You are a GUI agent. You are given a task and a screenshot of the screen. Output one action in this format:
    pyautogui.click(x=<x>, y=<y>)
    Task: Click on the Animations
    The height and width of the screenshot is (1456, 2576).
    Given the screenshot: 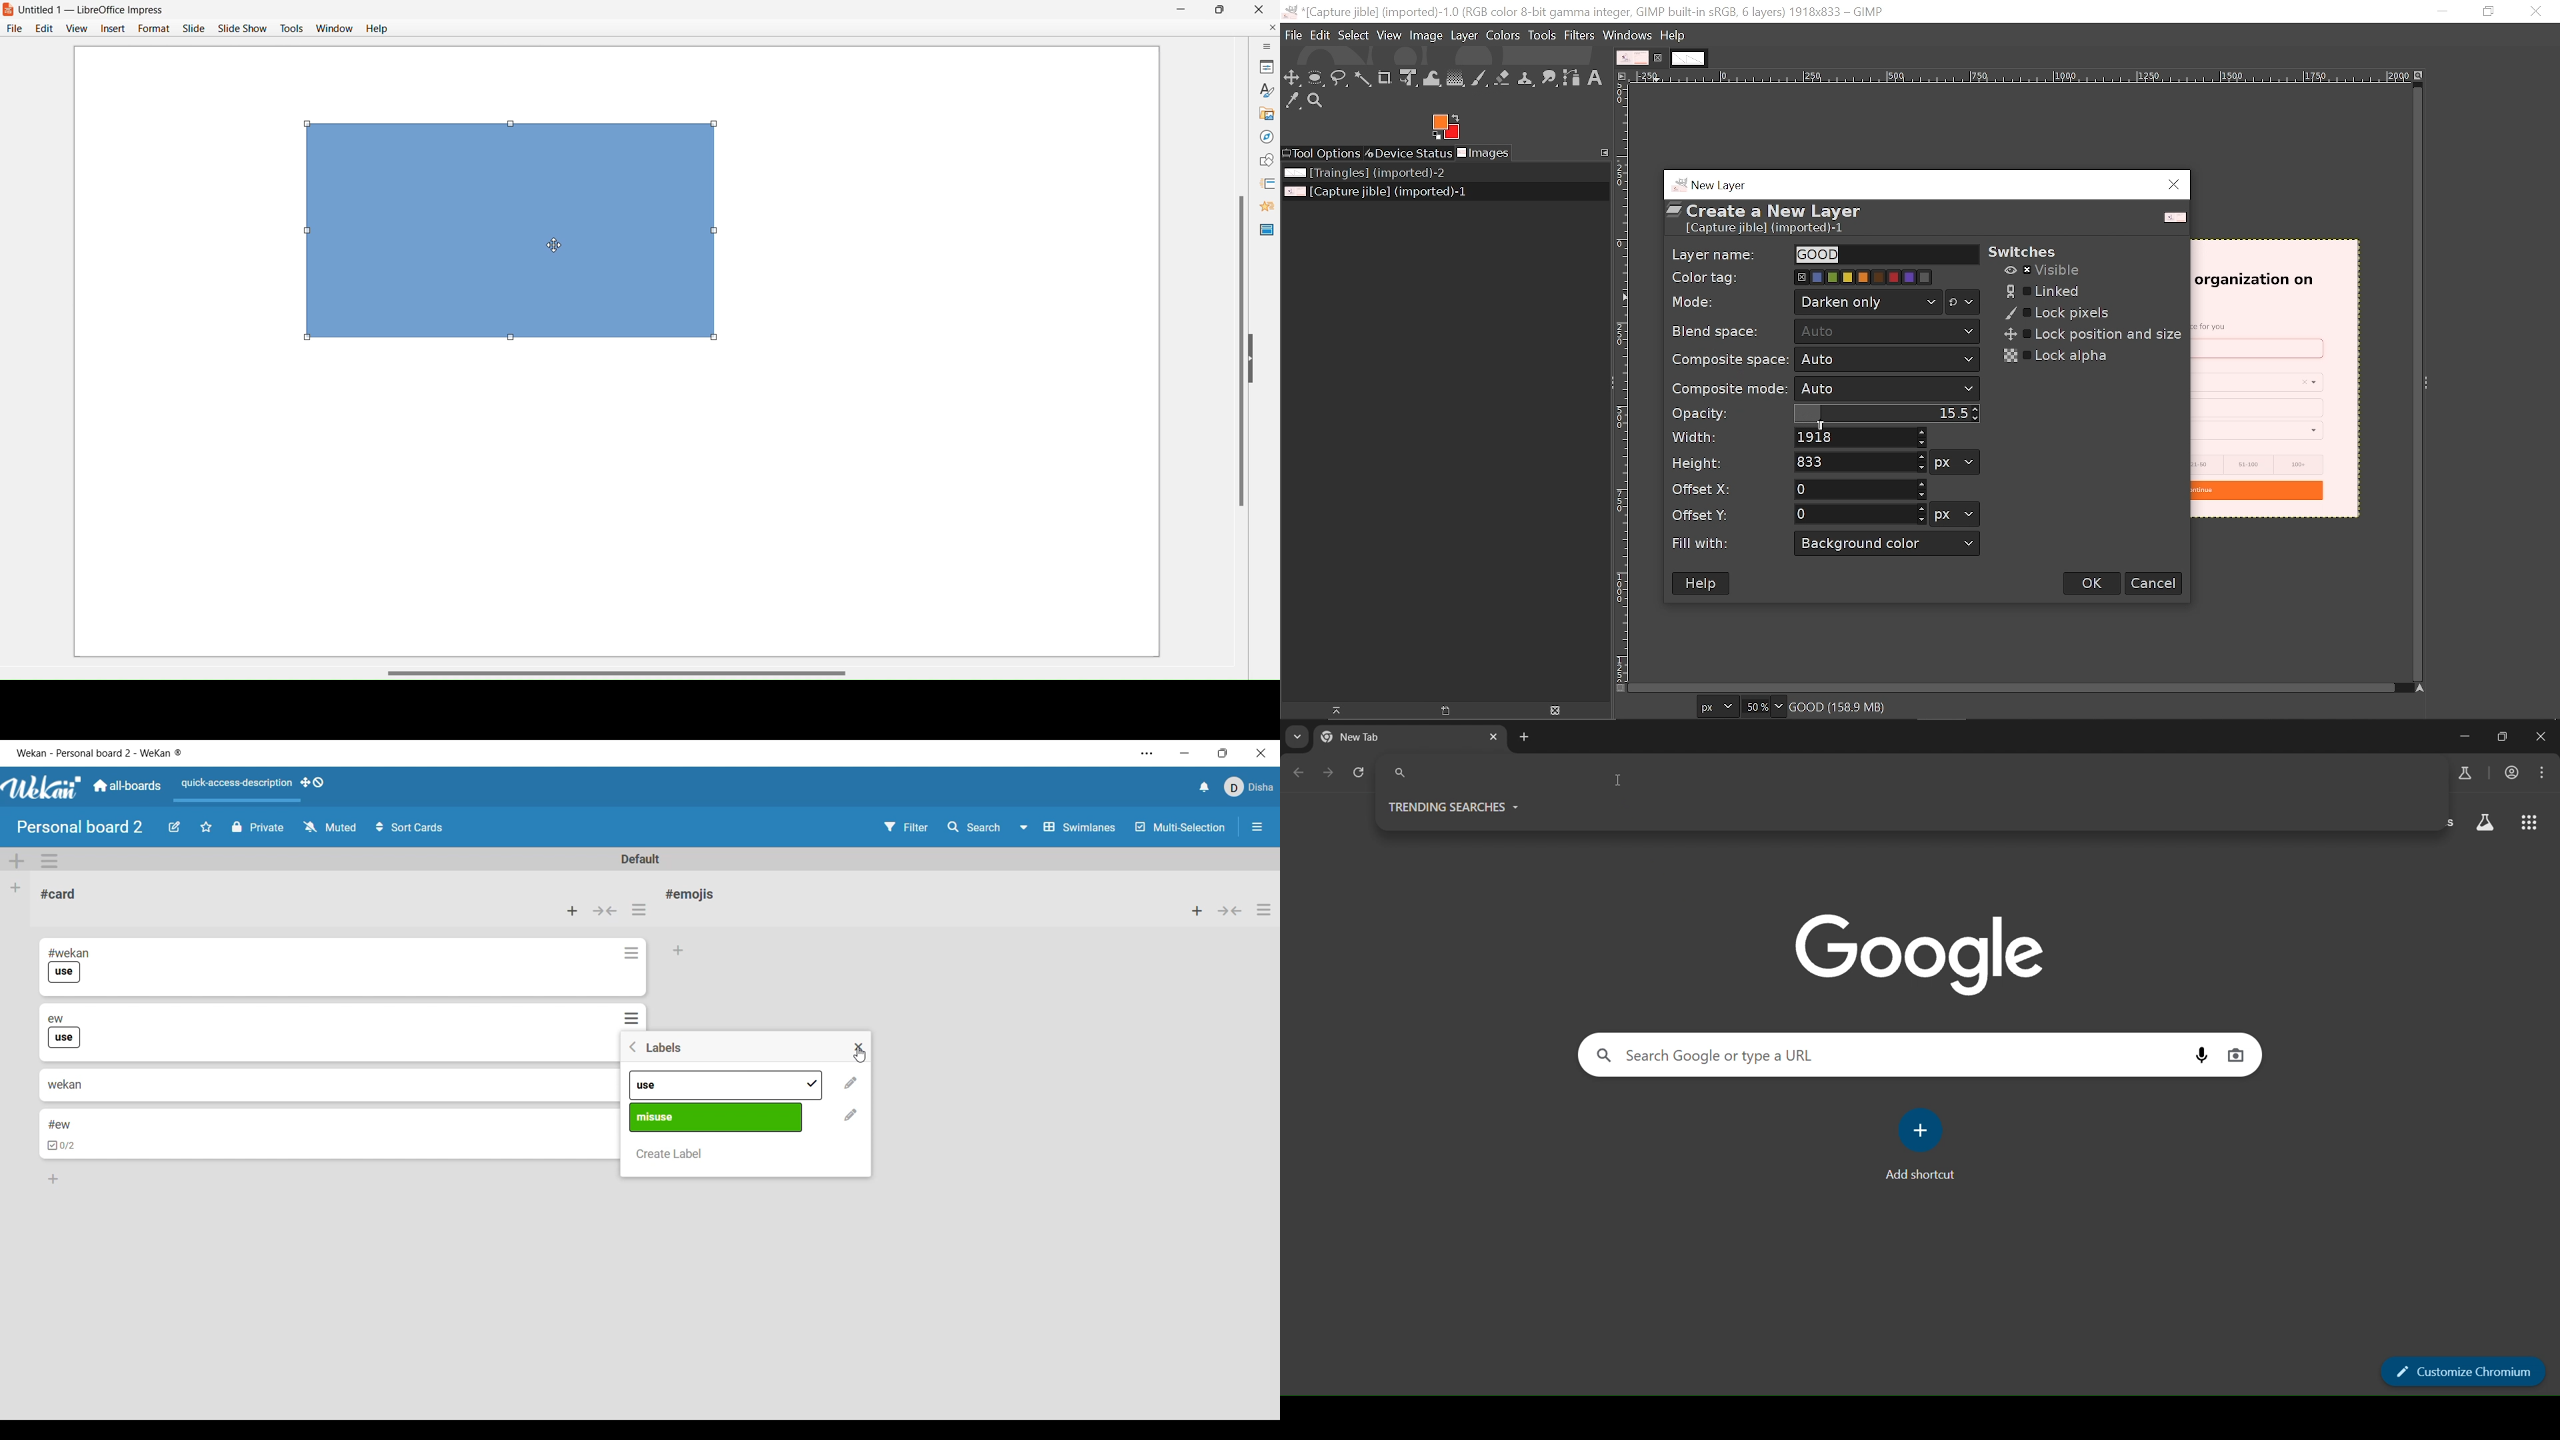 What is the action you would take?
    pyautogui.click(x=1266, y=205)
    